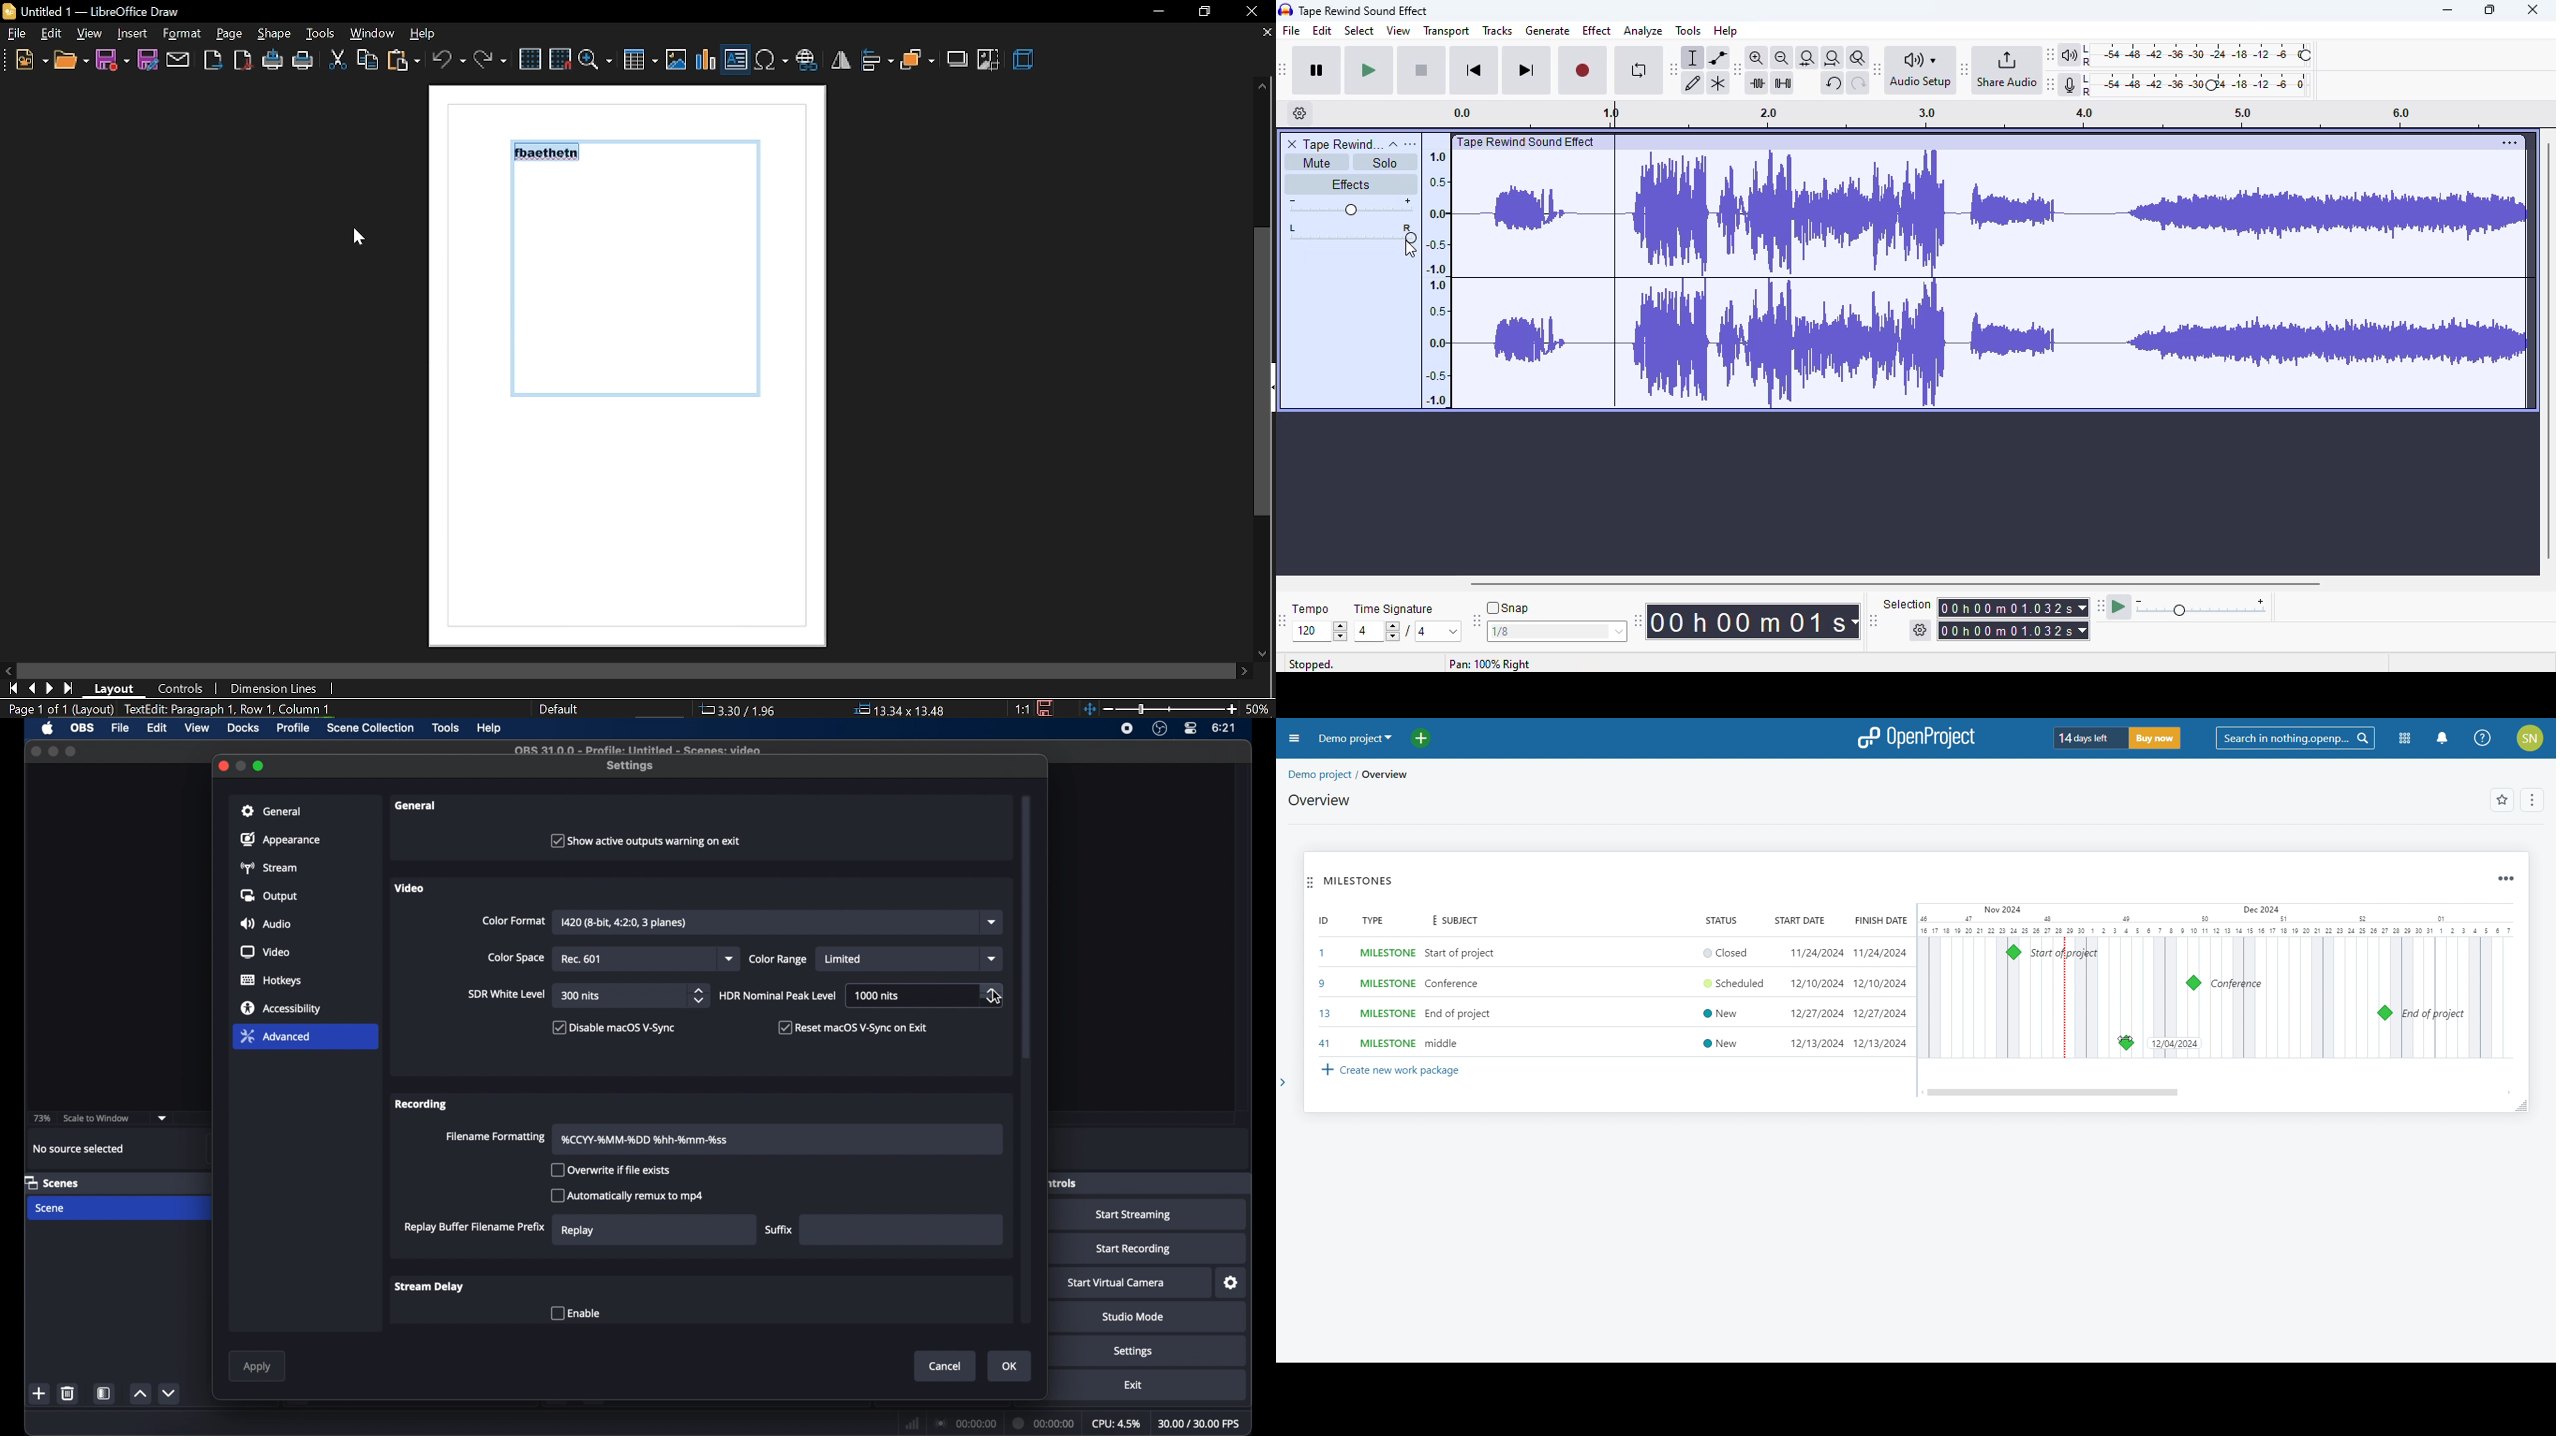 Image resolution: width=2576 pixels, height=1456 pixels. What do you see at coordinates (993, 921) in the screenshot?
I see `dropdown` at bounding box center [993, 921].